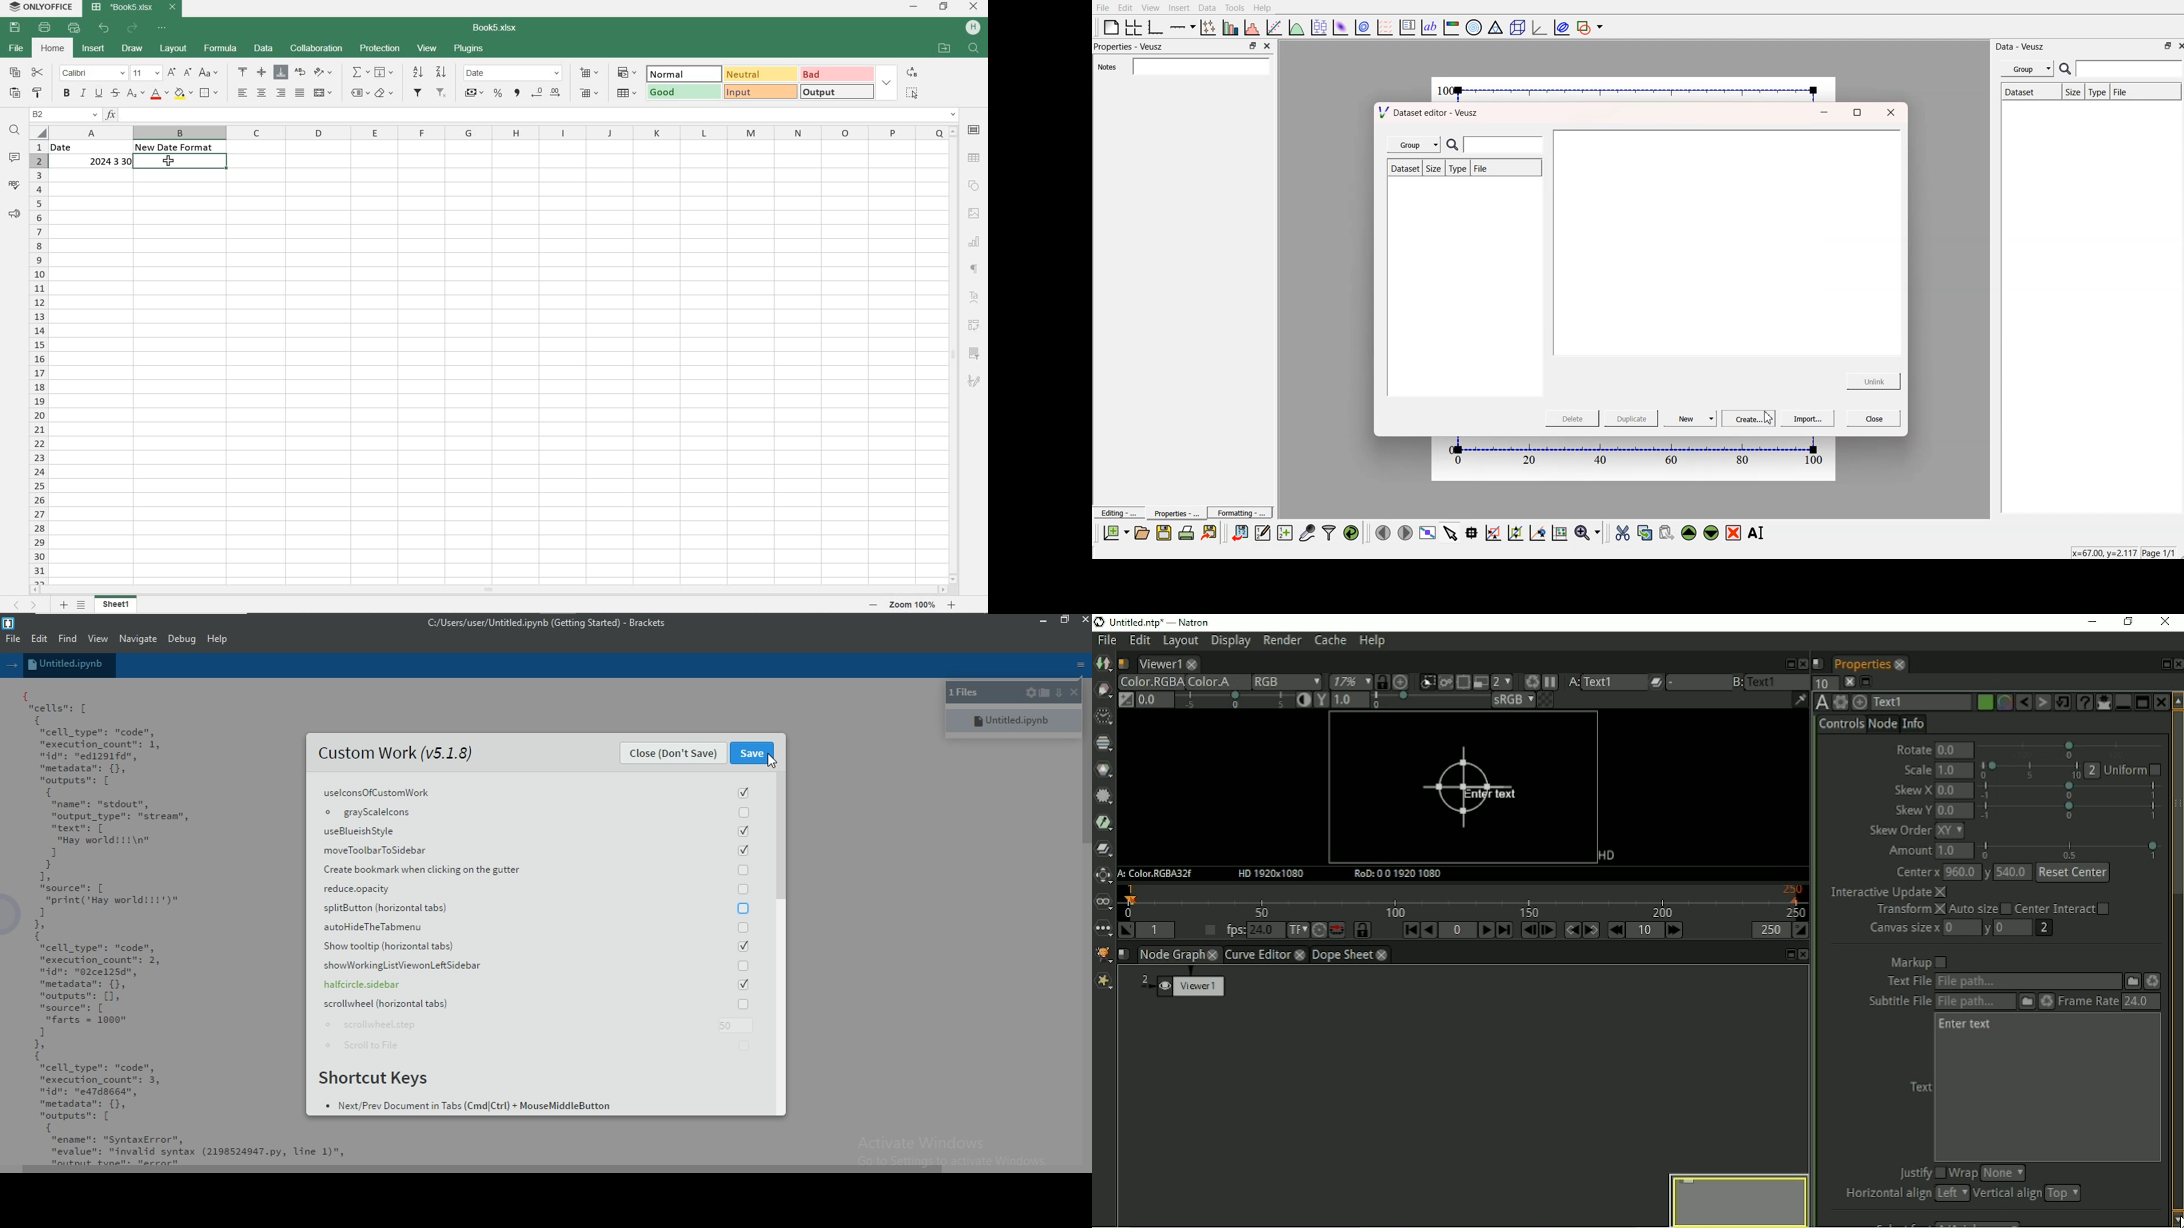 Image resolution: width=2184 pixels, height=1232 pixels. What do you see at coordinates (1073, 692) in the screenshot?
I see `close` at bounding box center [1073, 692].